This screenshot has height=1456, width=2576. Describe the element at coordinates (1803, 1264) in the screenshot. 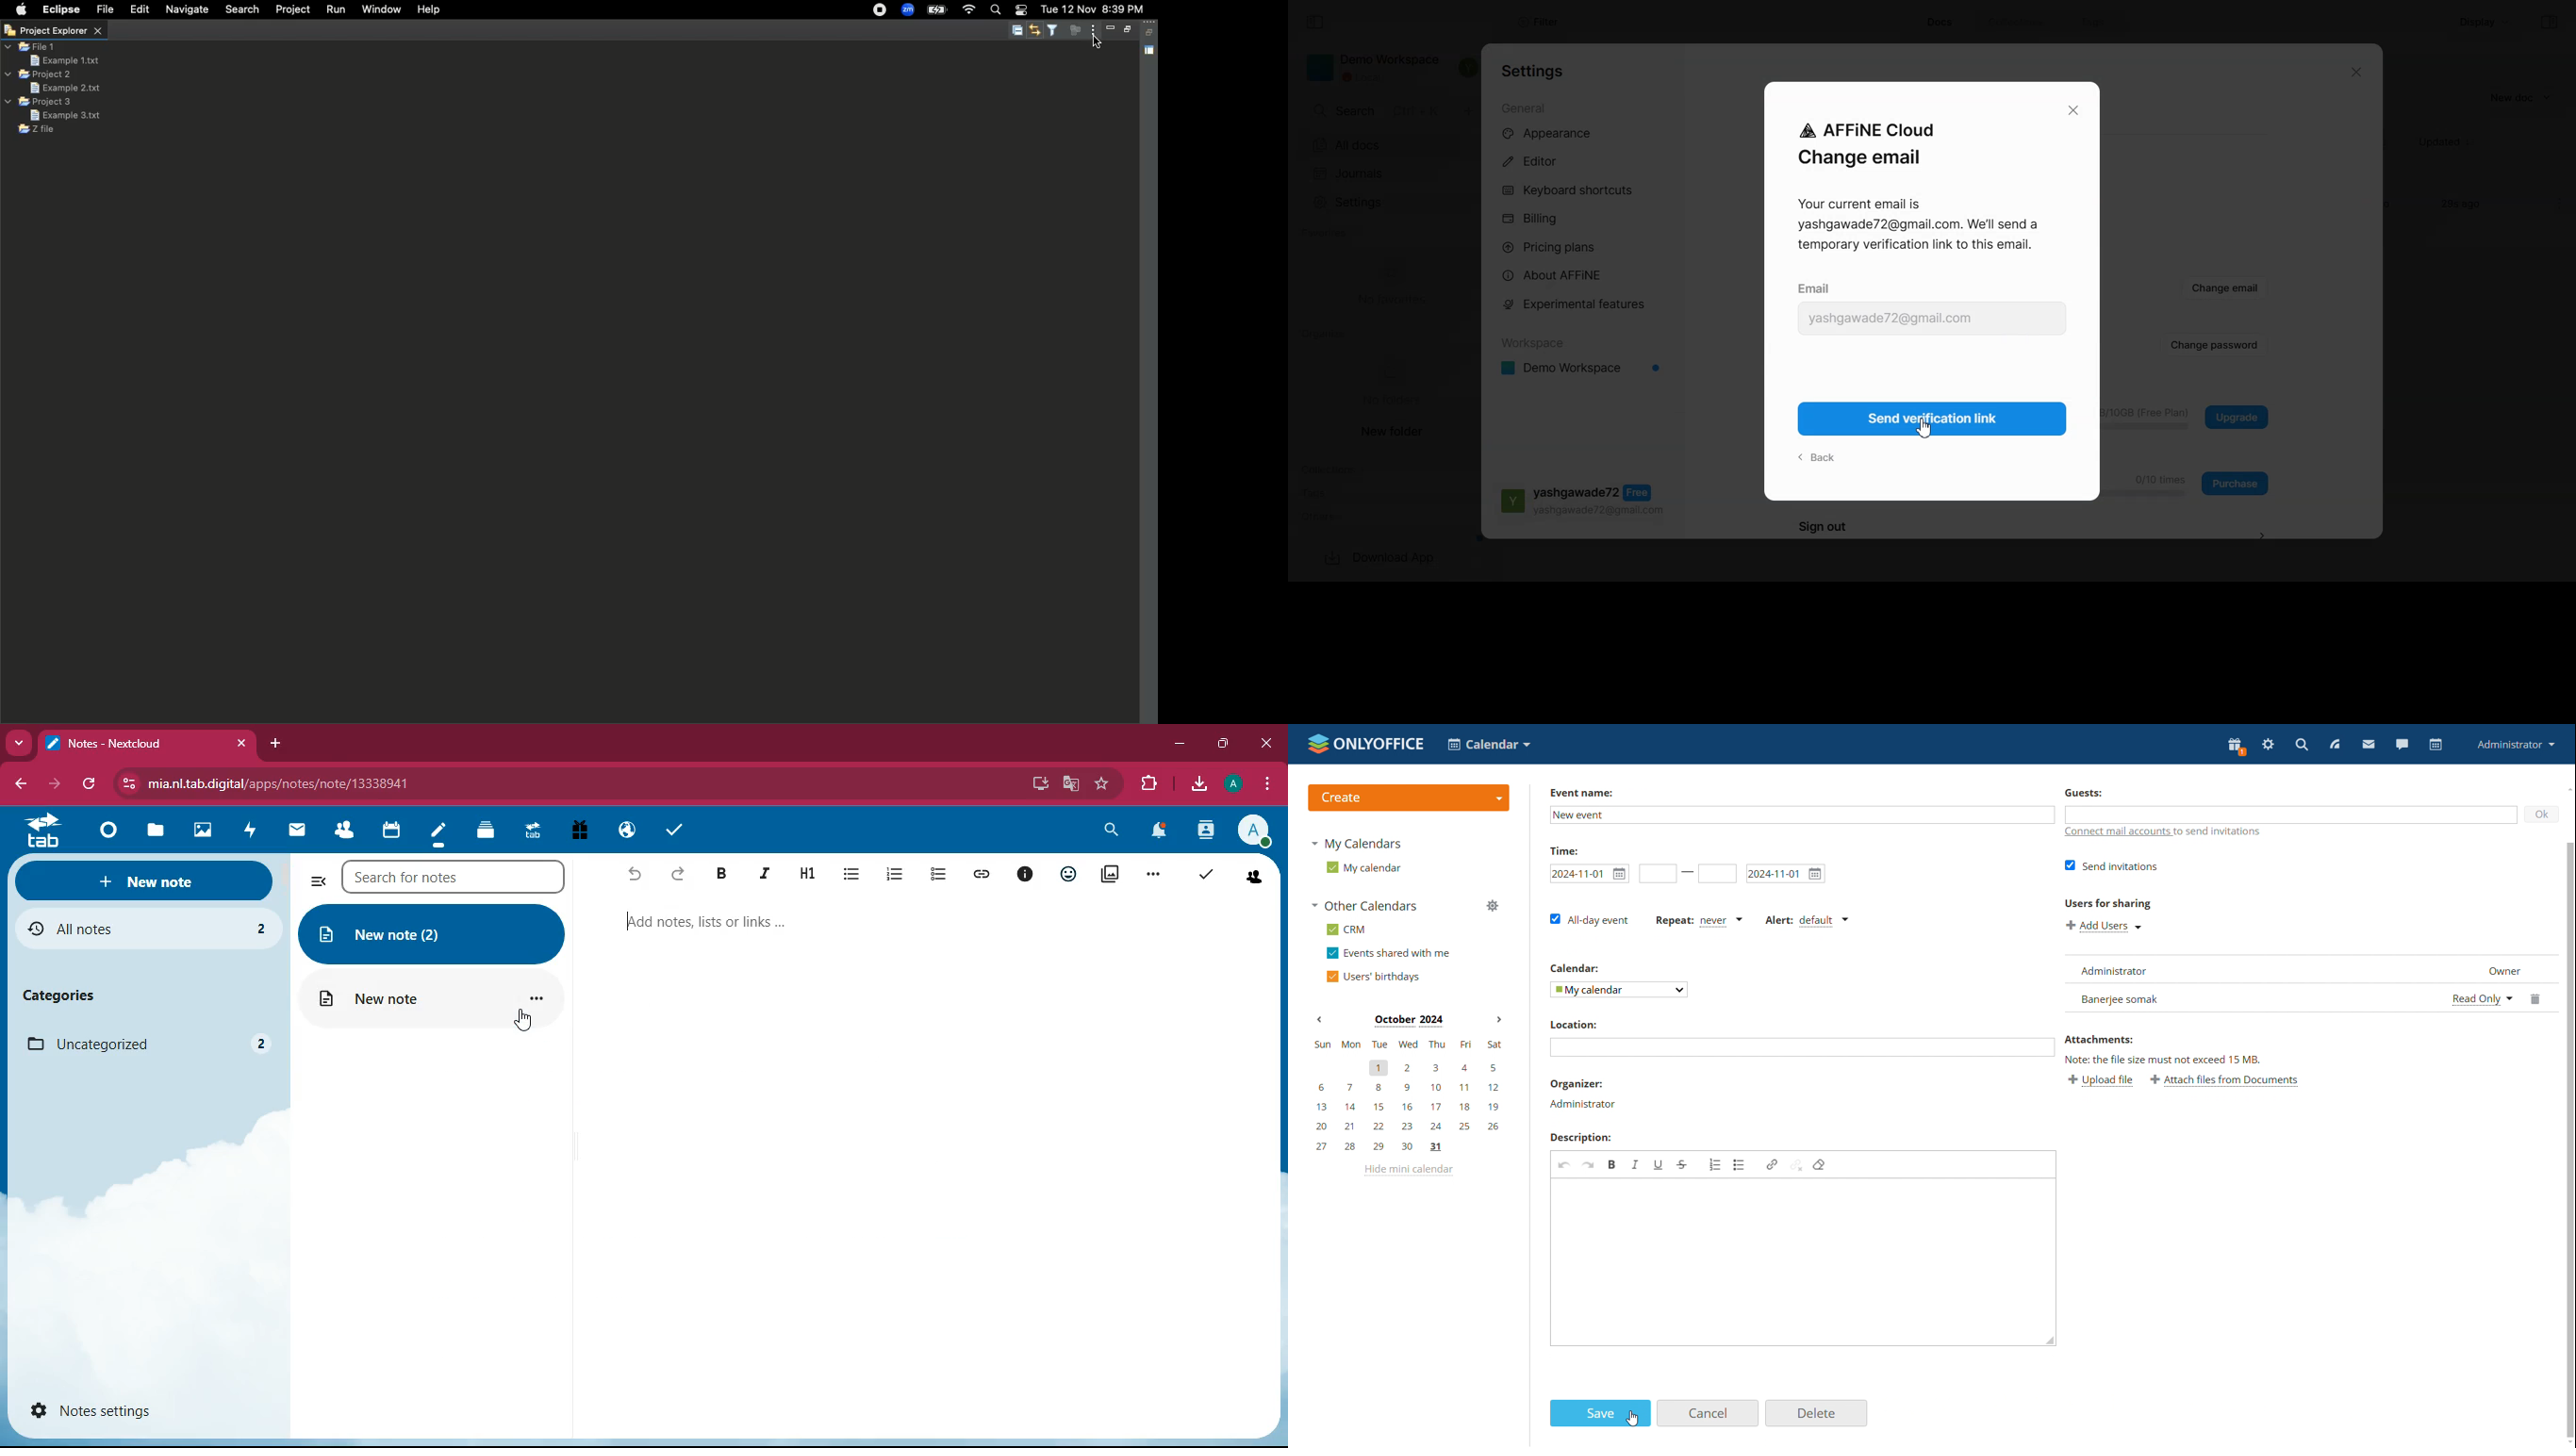

I see `edit description` at that location.